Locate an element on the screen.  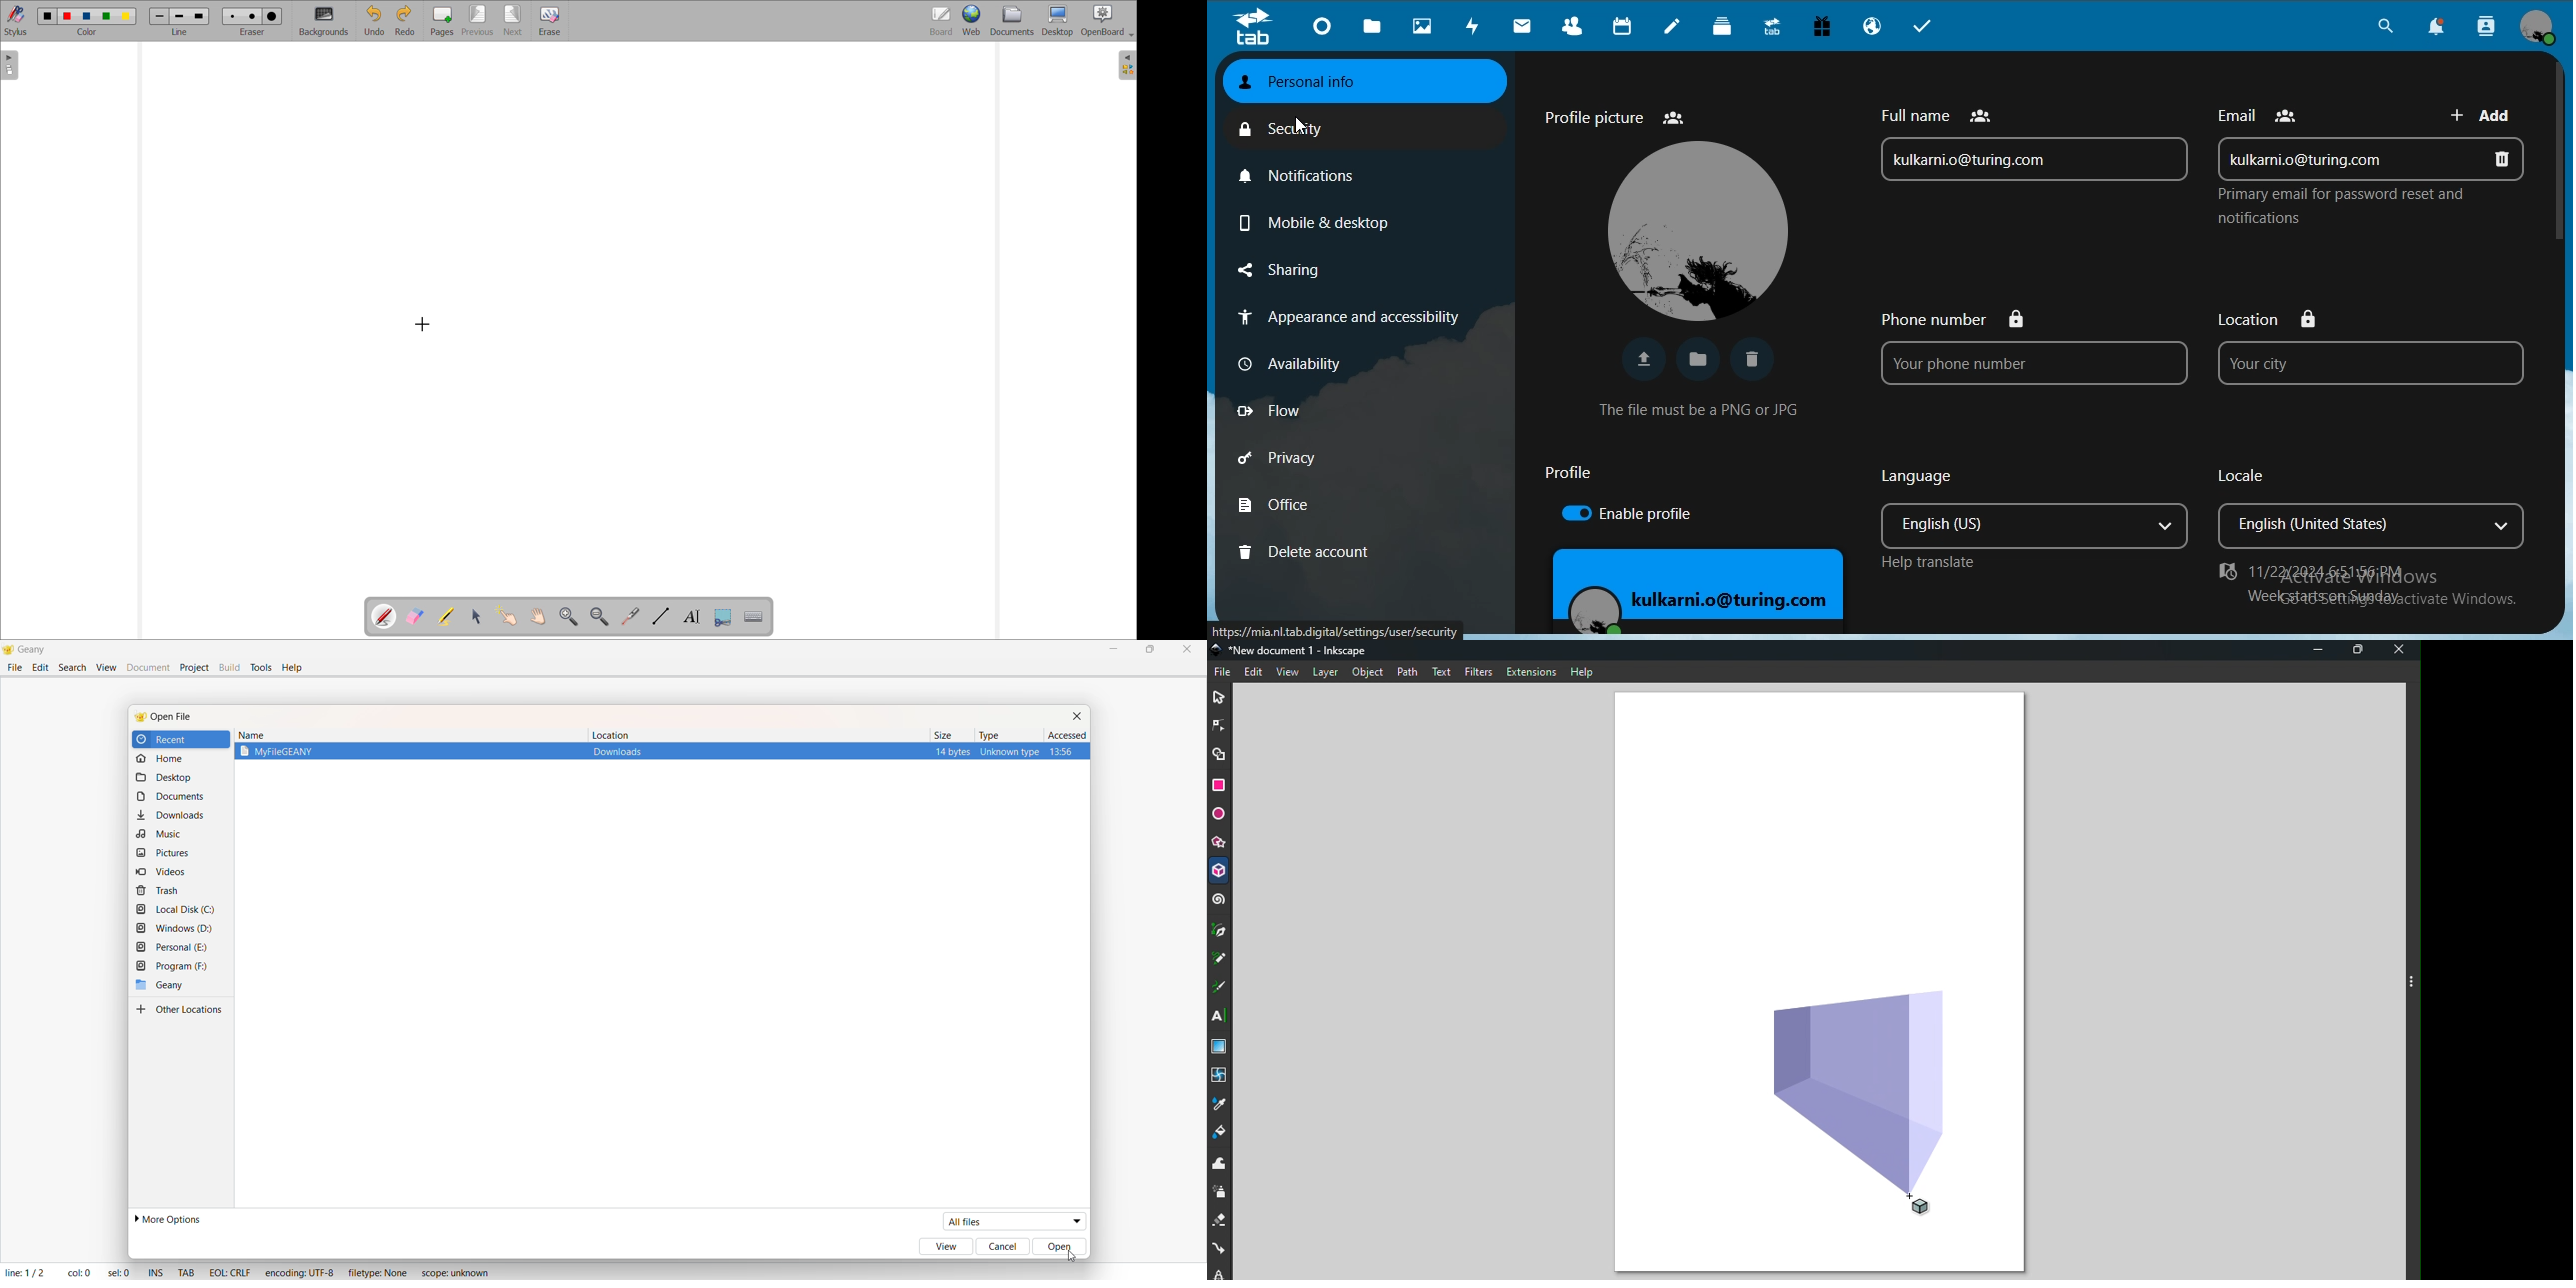
draw text is located at coordinates (693, 617).